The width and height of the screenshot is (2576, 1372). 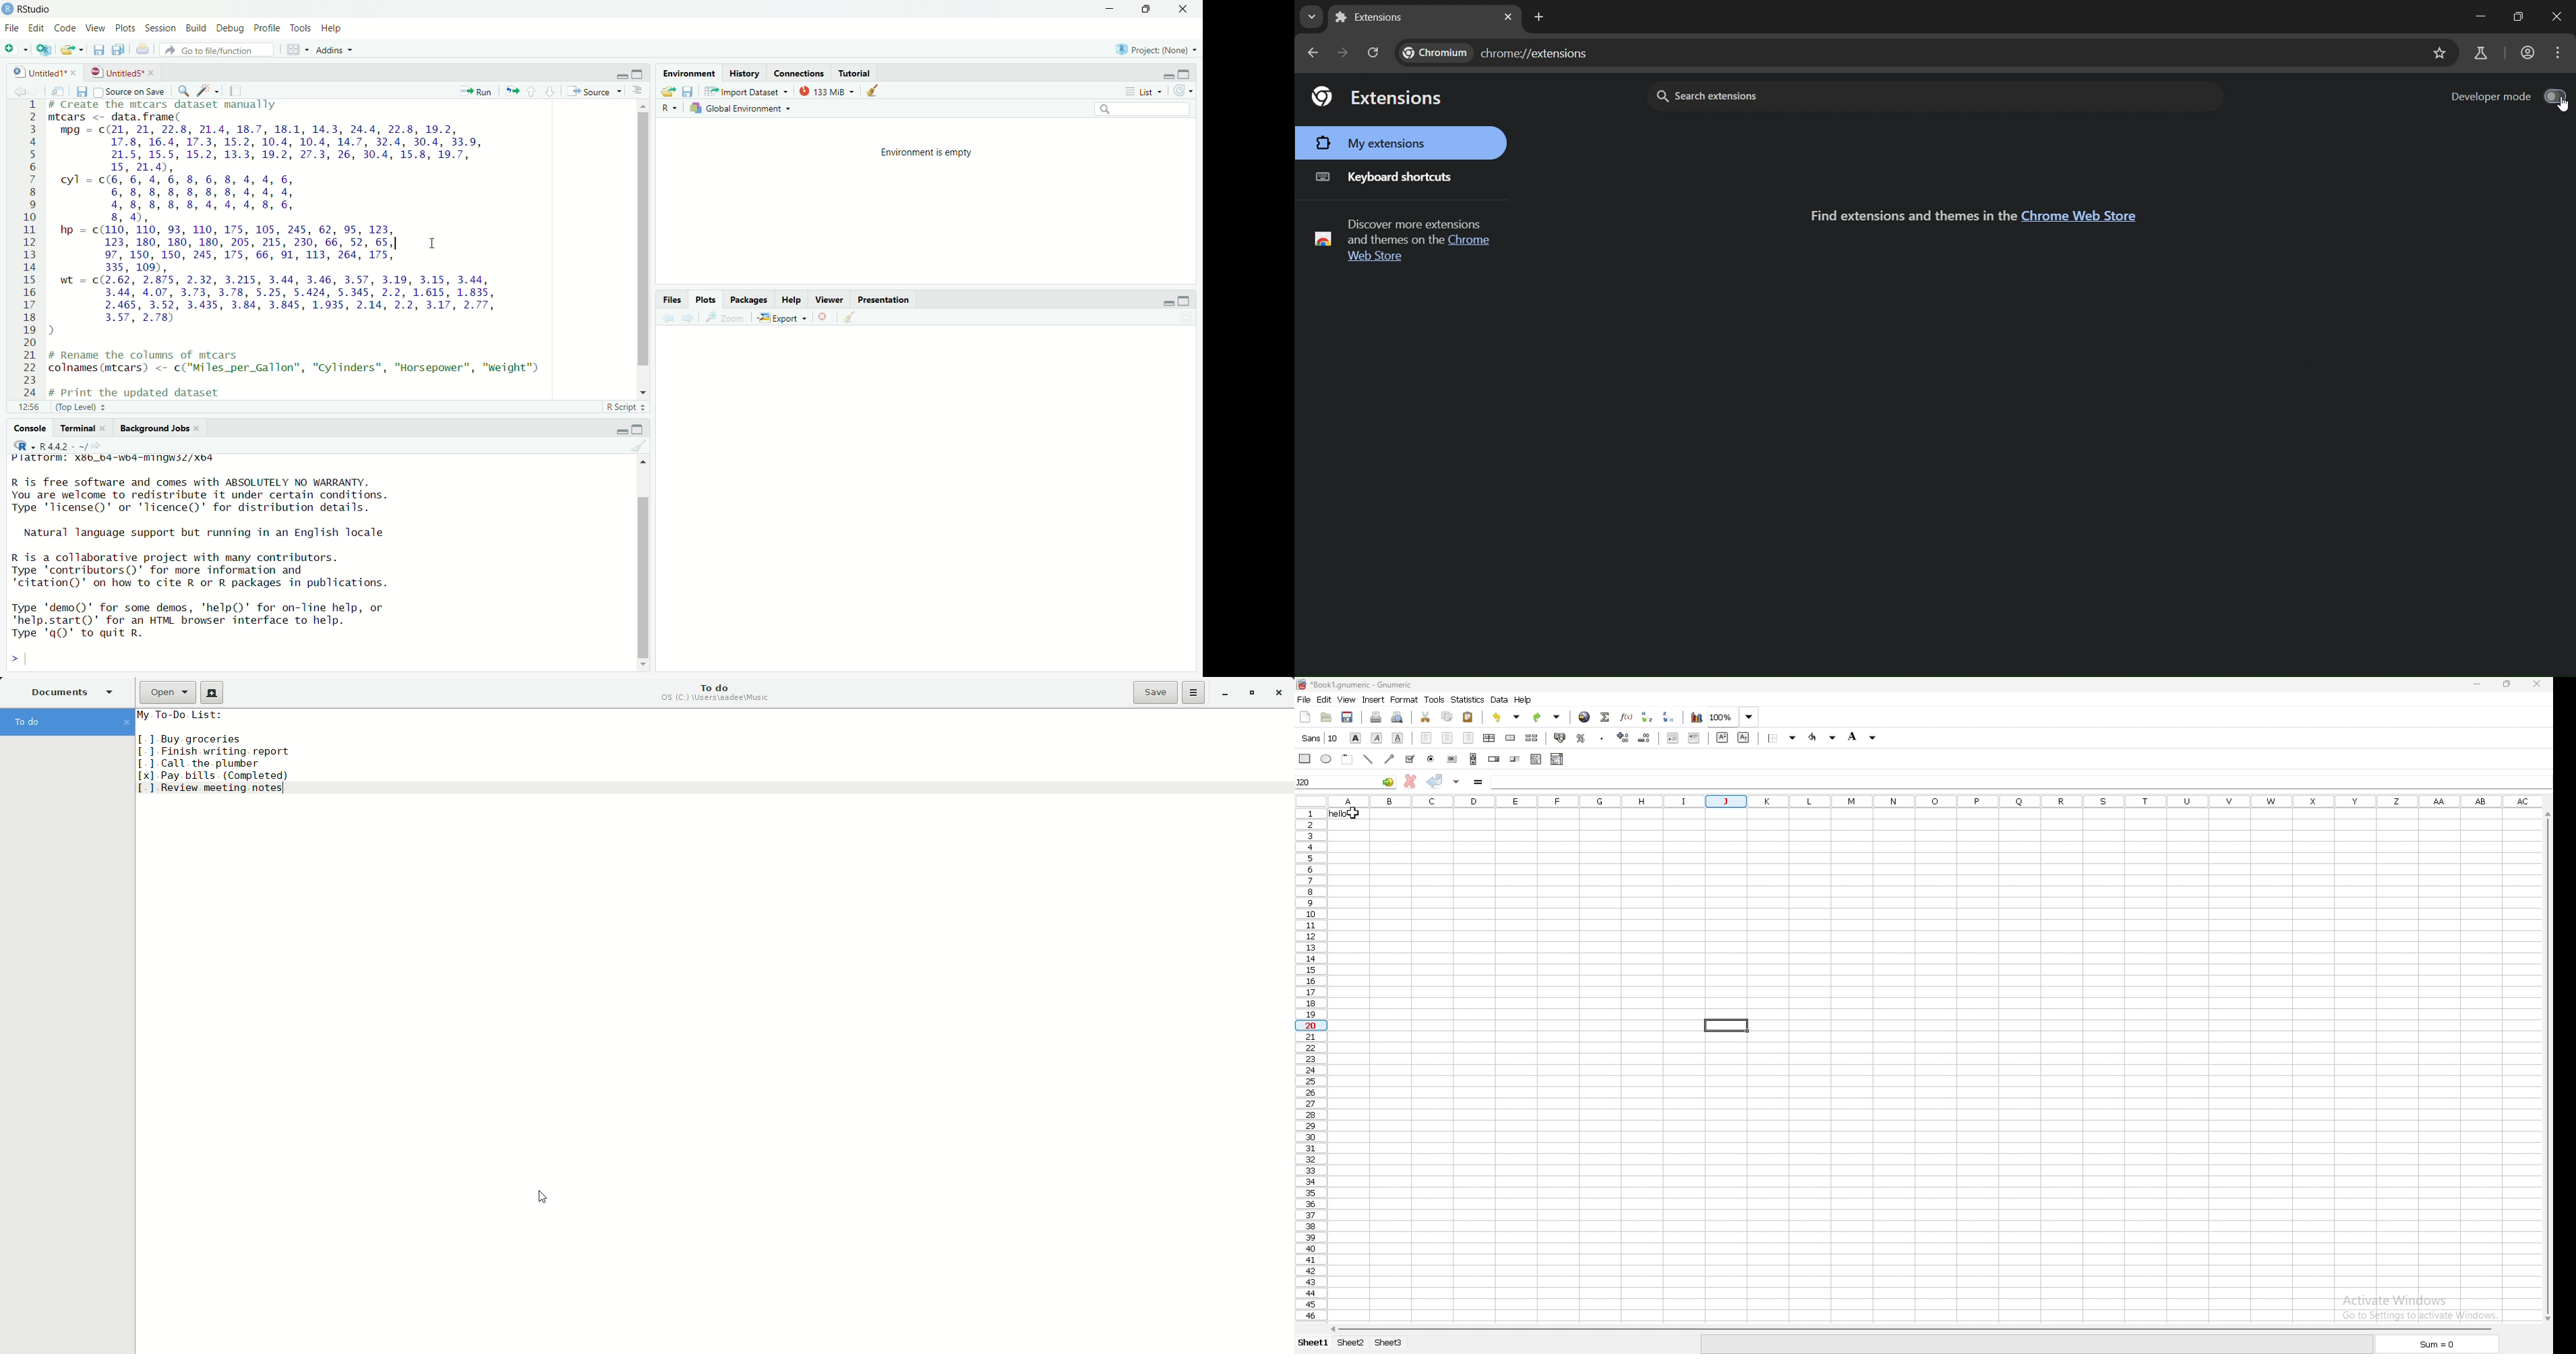 I want to click on View, so click(x=95, y=28).